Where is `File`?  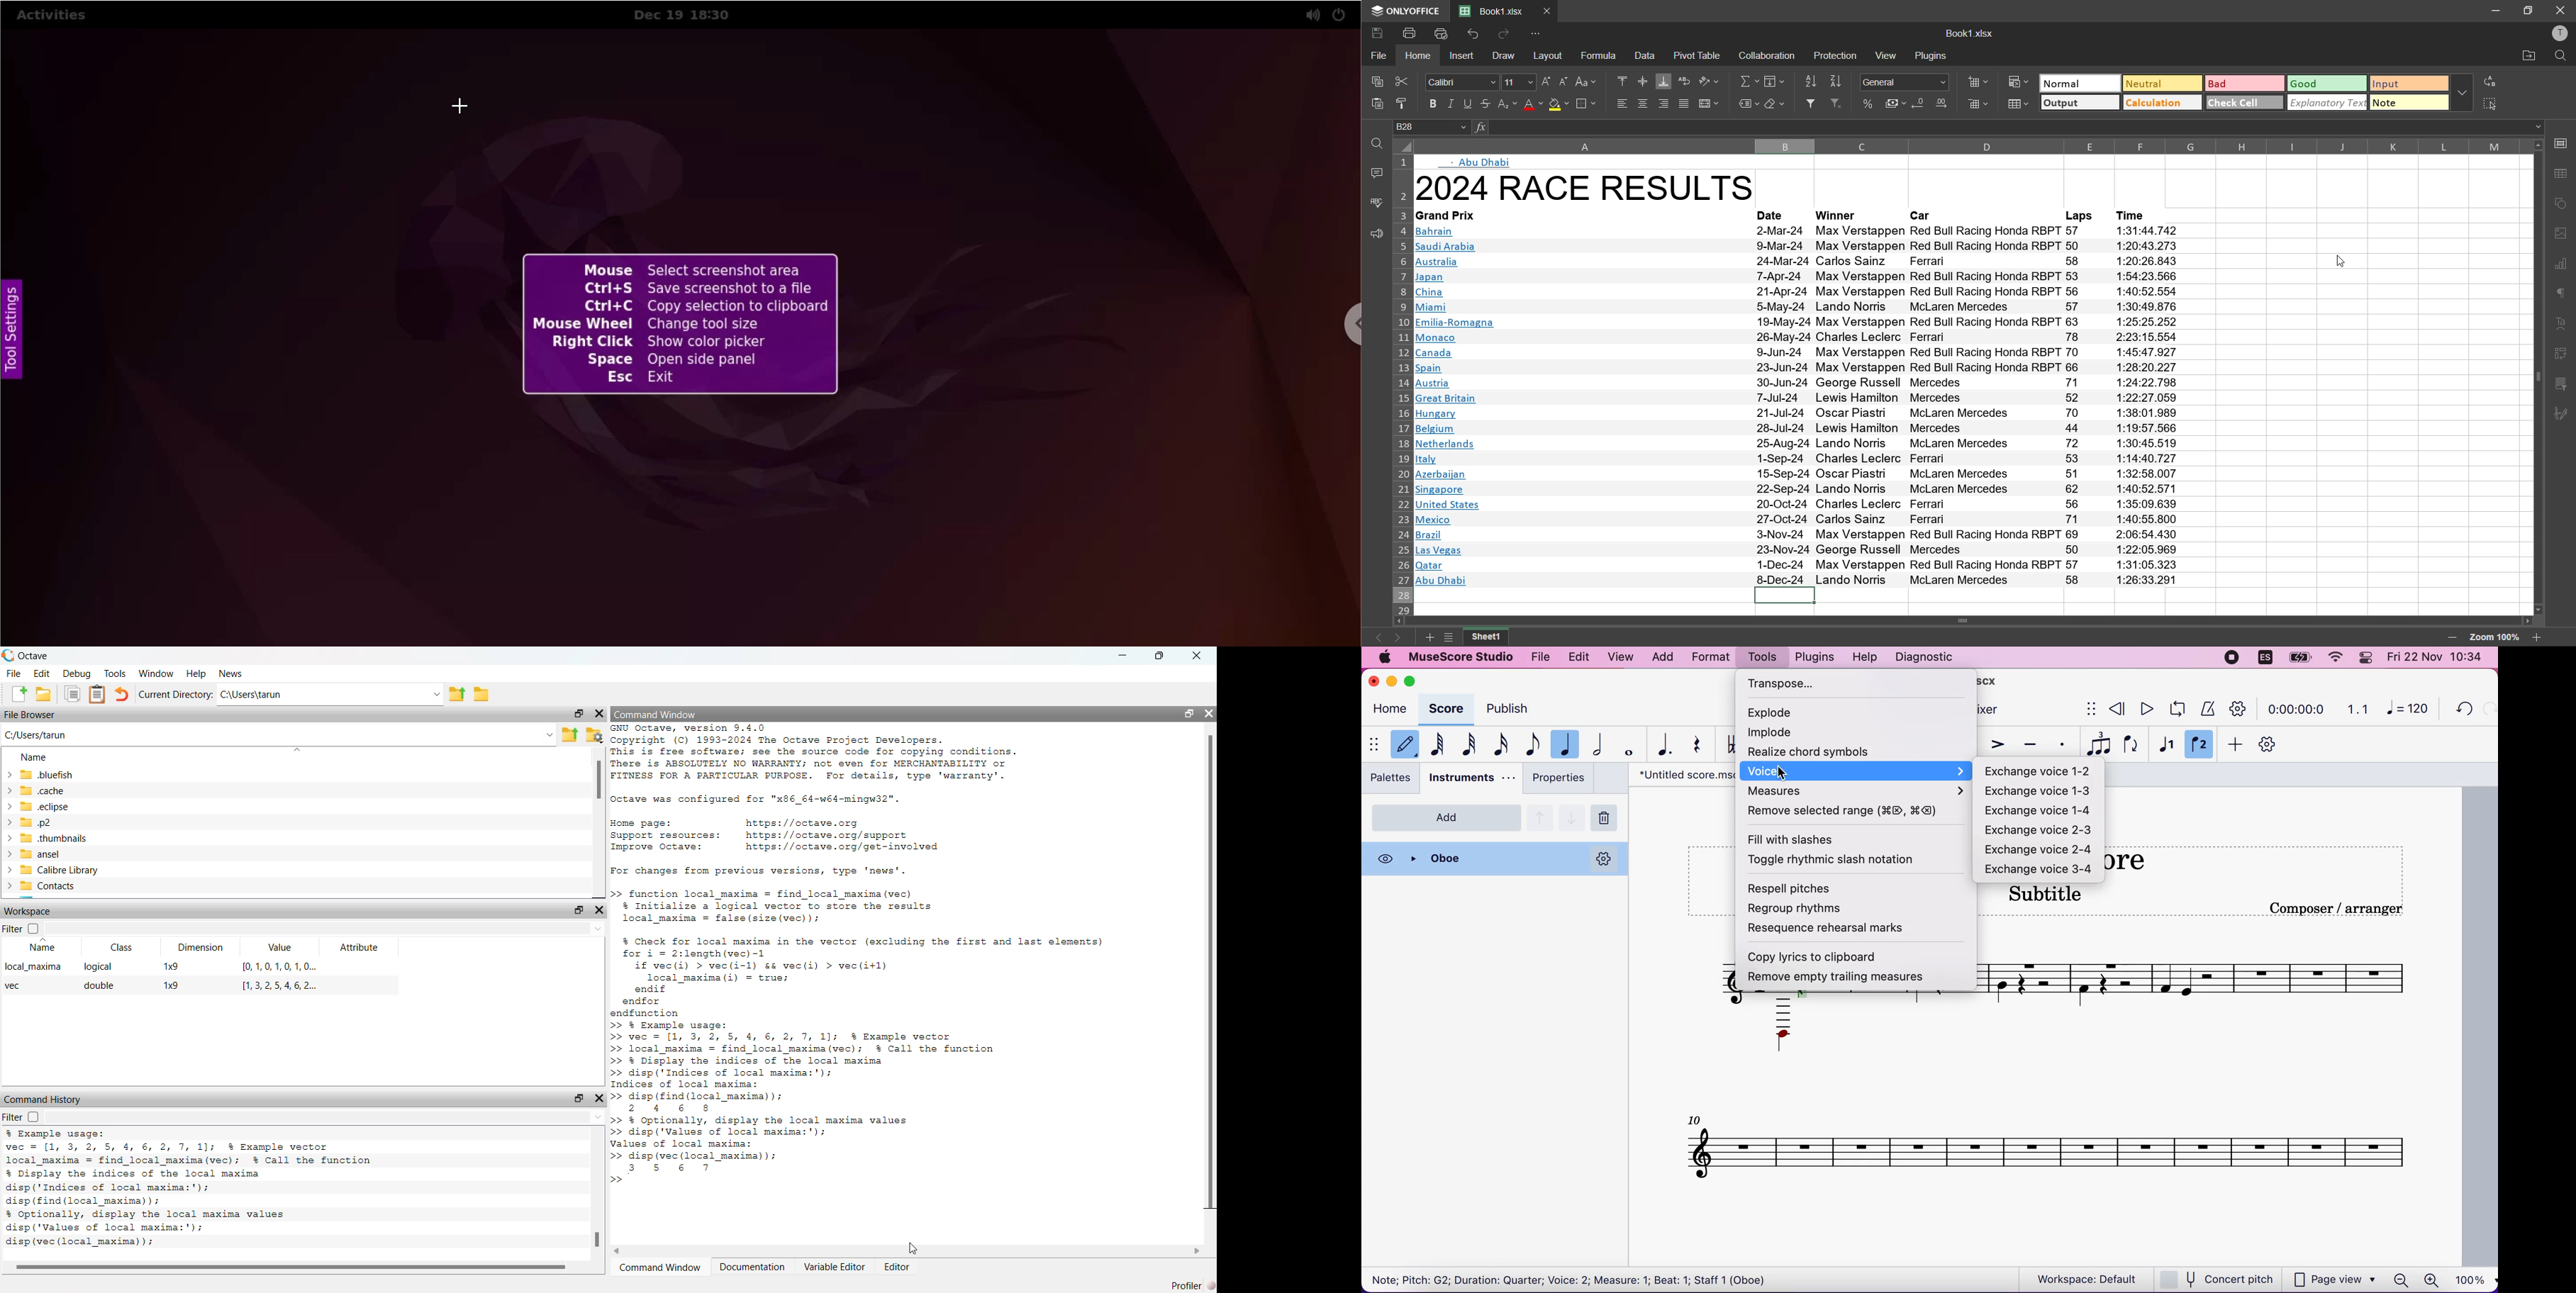 File is located at coordinates (13, 673).